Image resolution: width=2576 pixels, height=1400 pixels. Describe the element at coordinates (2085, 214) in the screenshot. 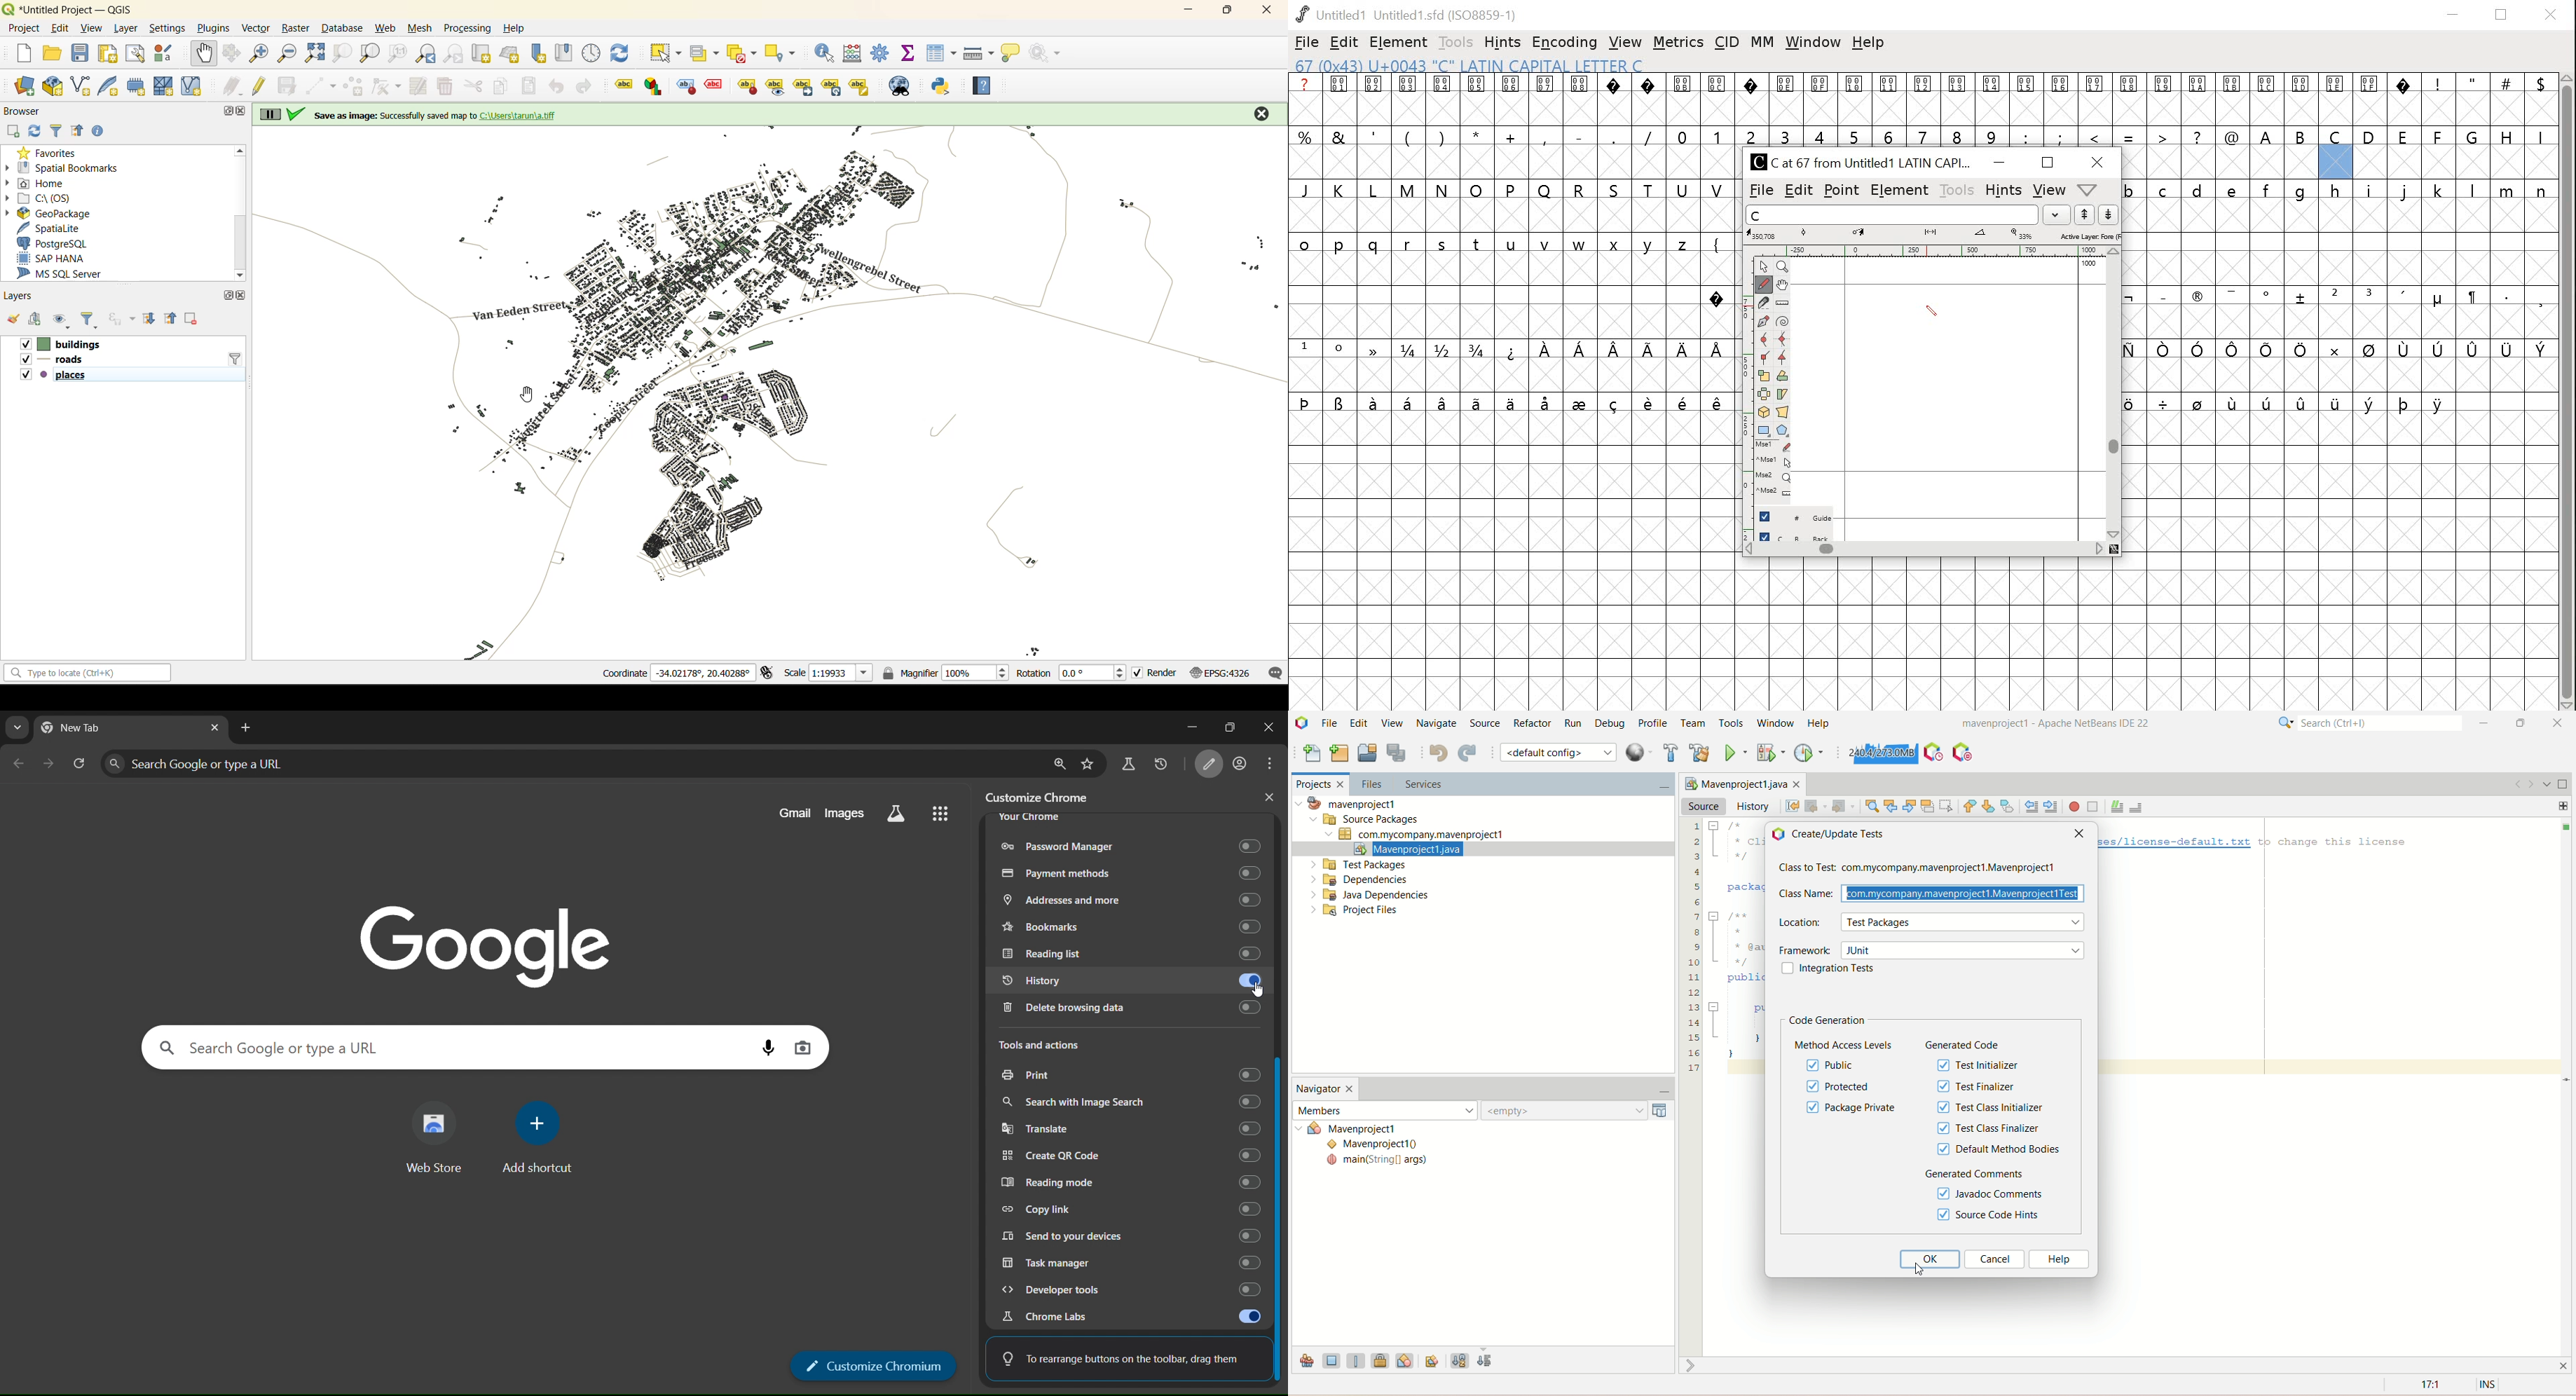

I see `up` at that location.